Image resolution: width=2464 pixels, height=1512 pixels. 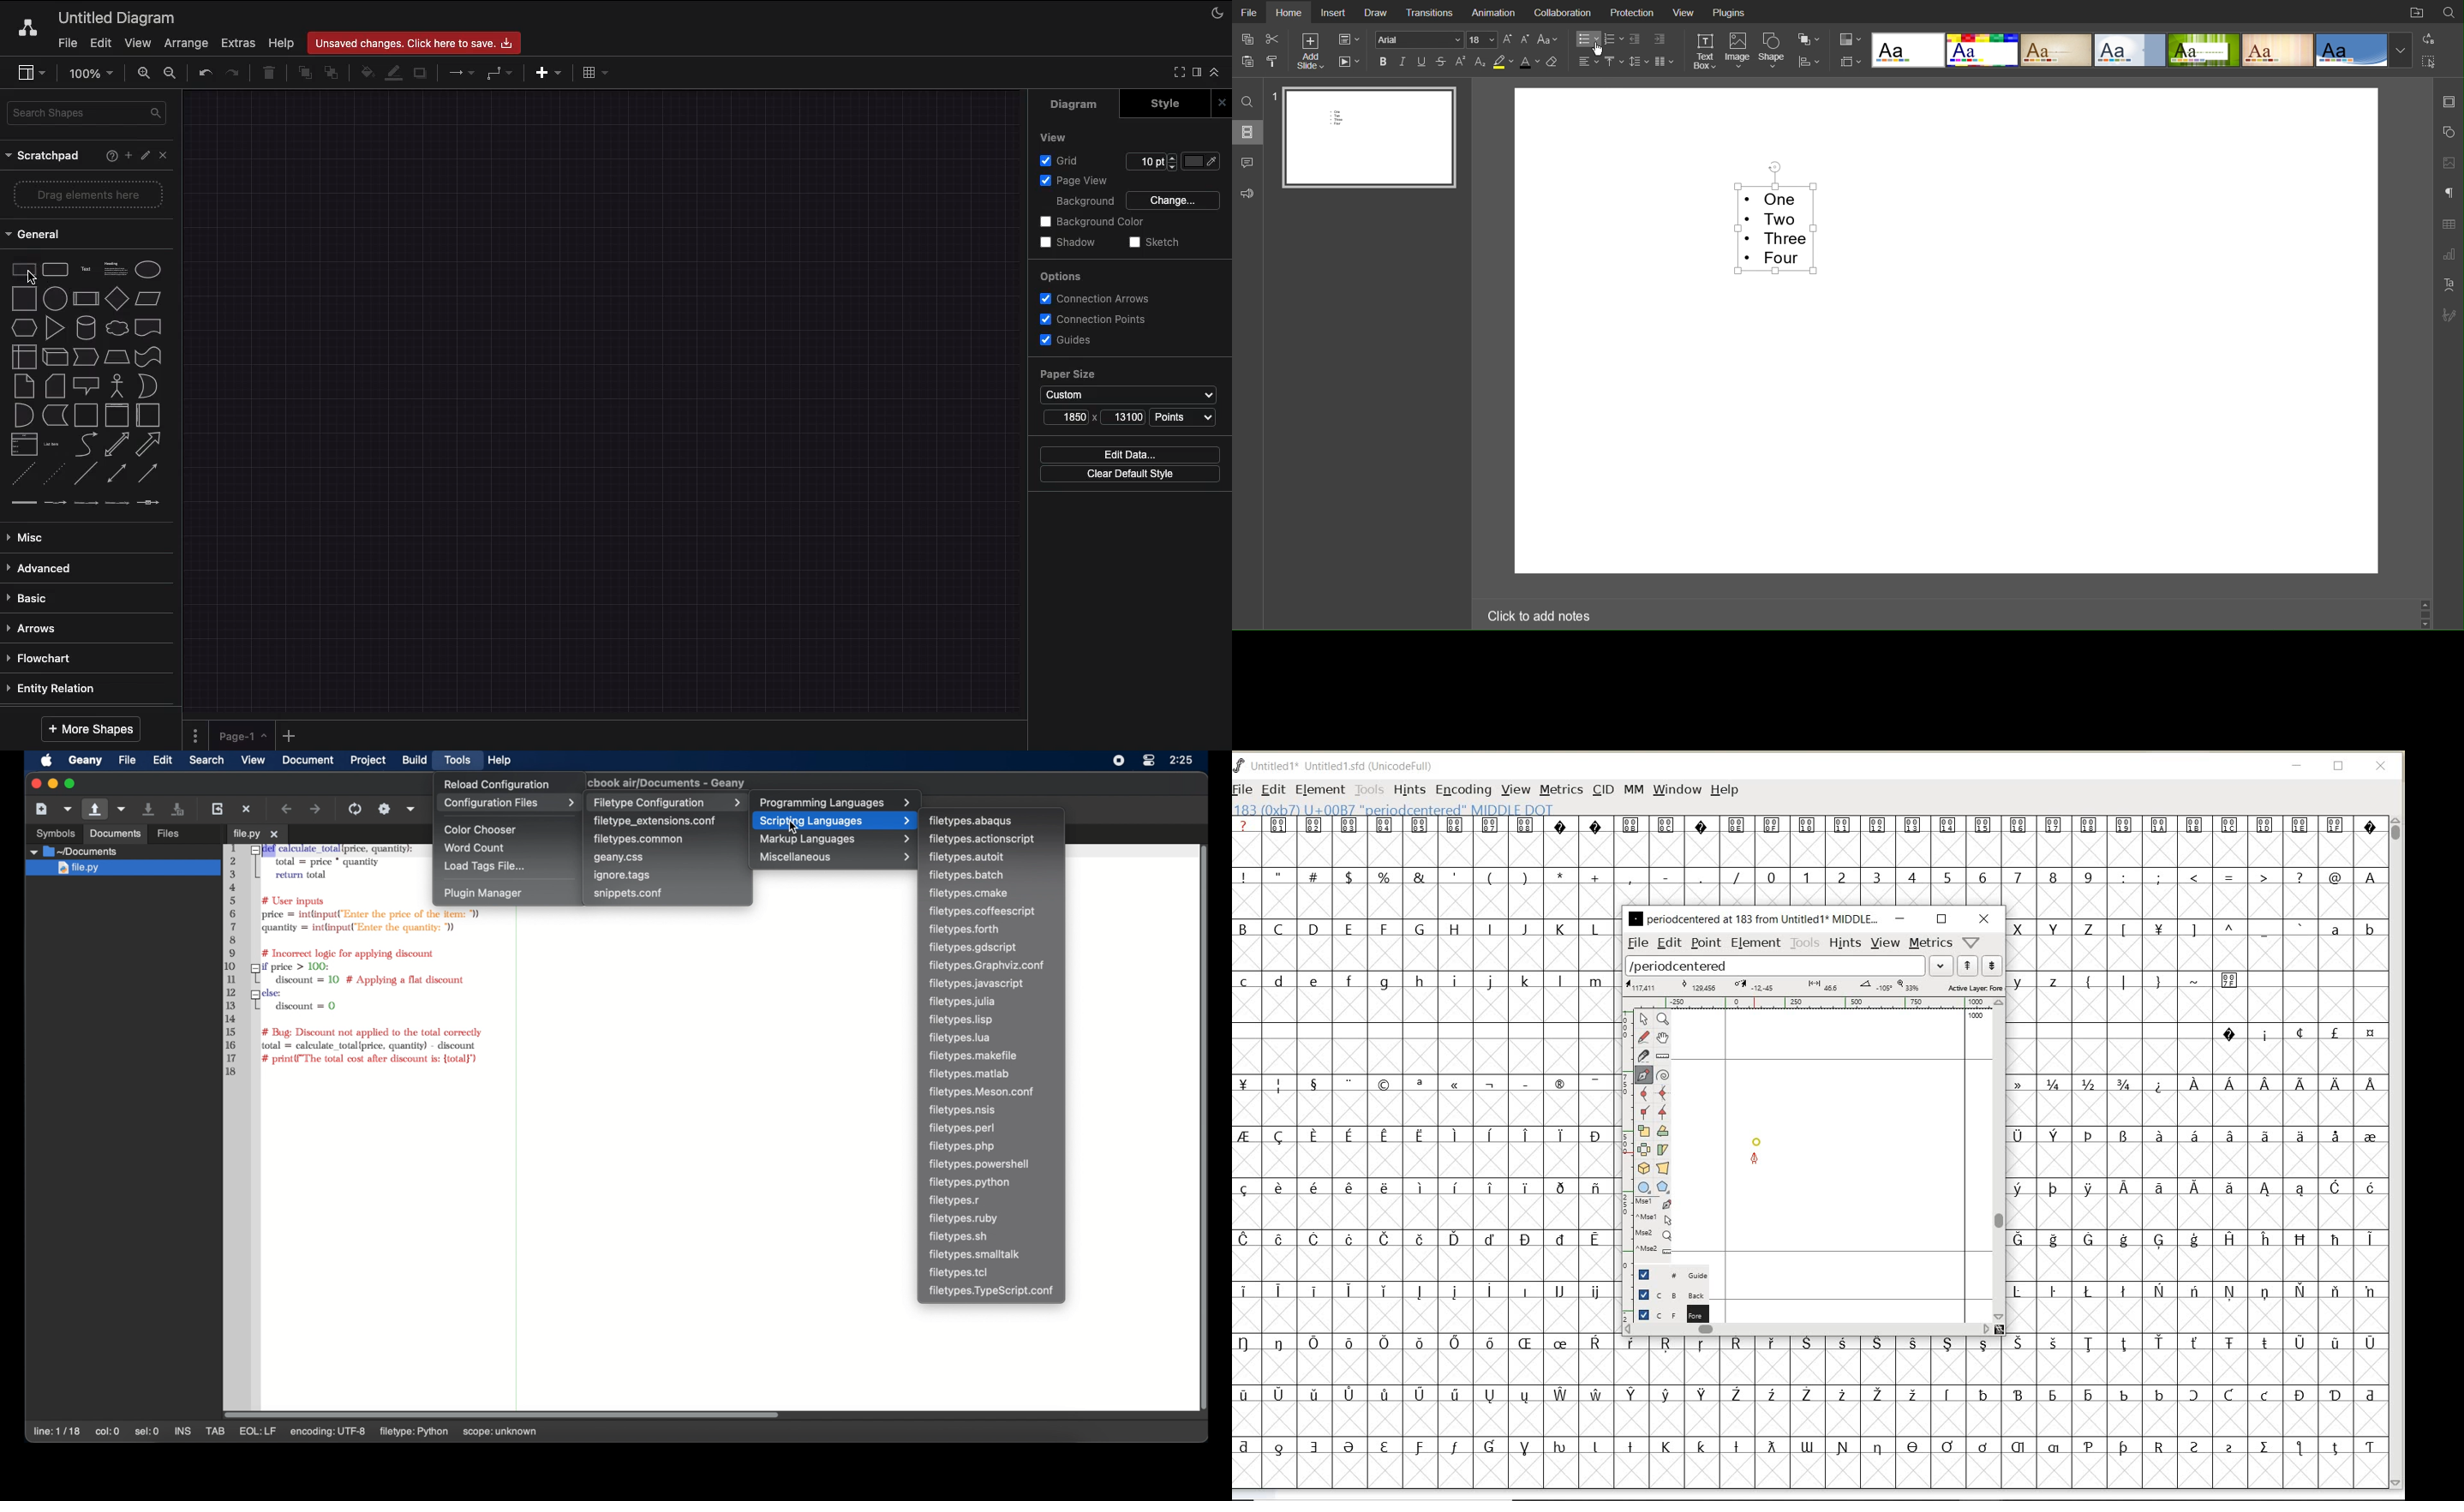 What do you see at coordinates (1089, 320) in the screenshot?
I see `Connection points` at bounding box center [1089, 320].